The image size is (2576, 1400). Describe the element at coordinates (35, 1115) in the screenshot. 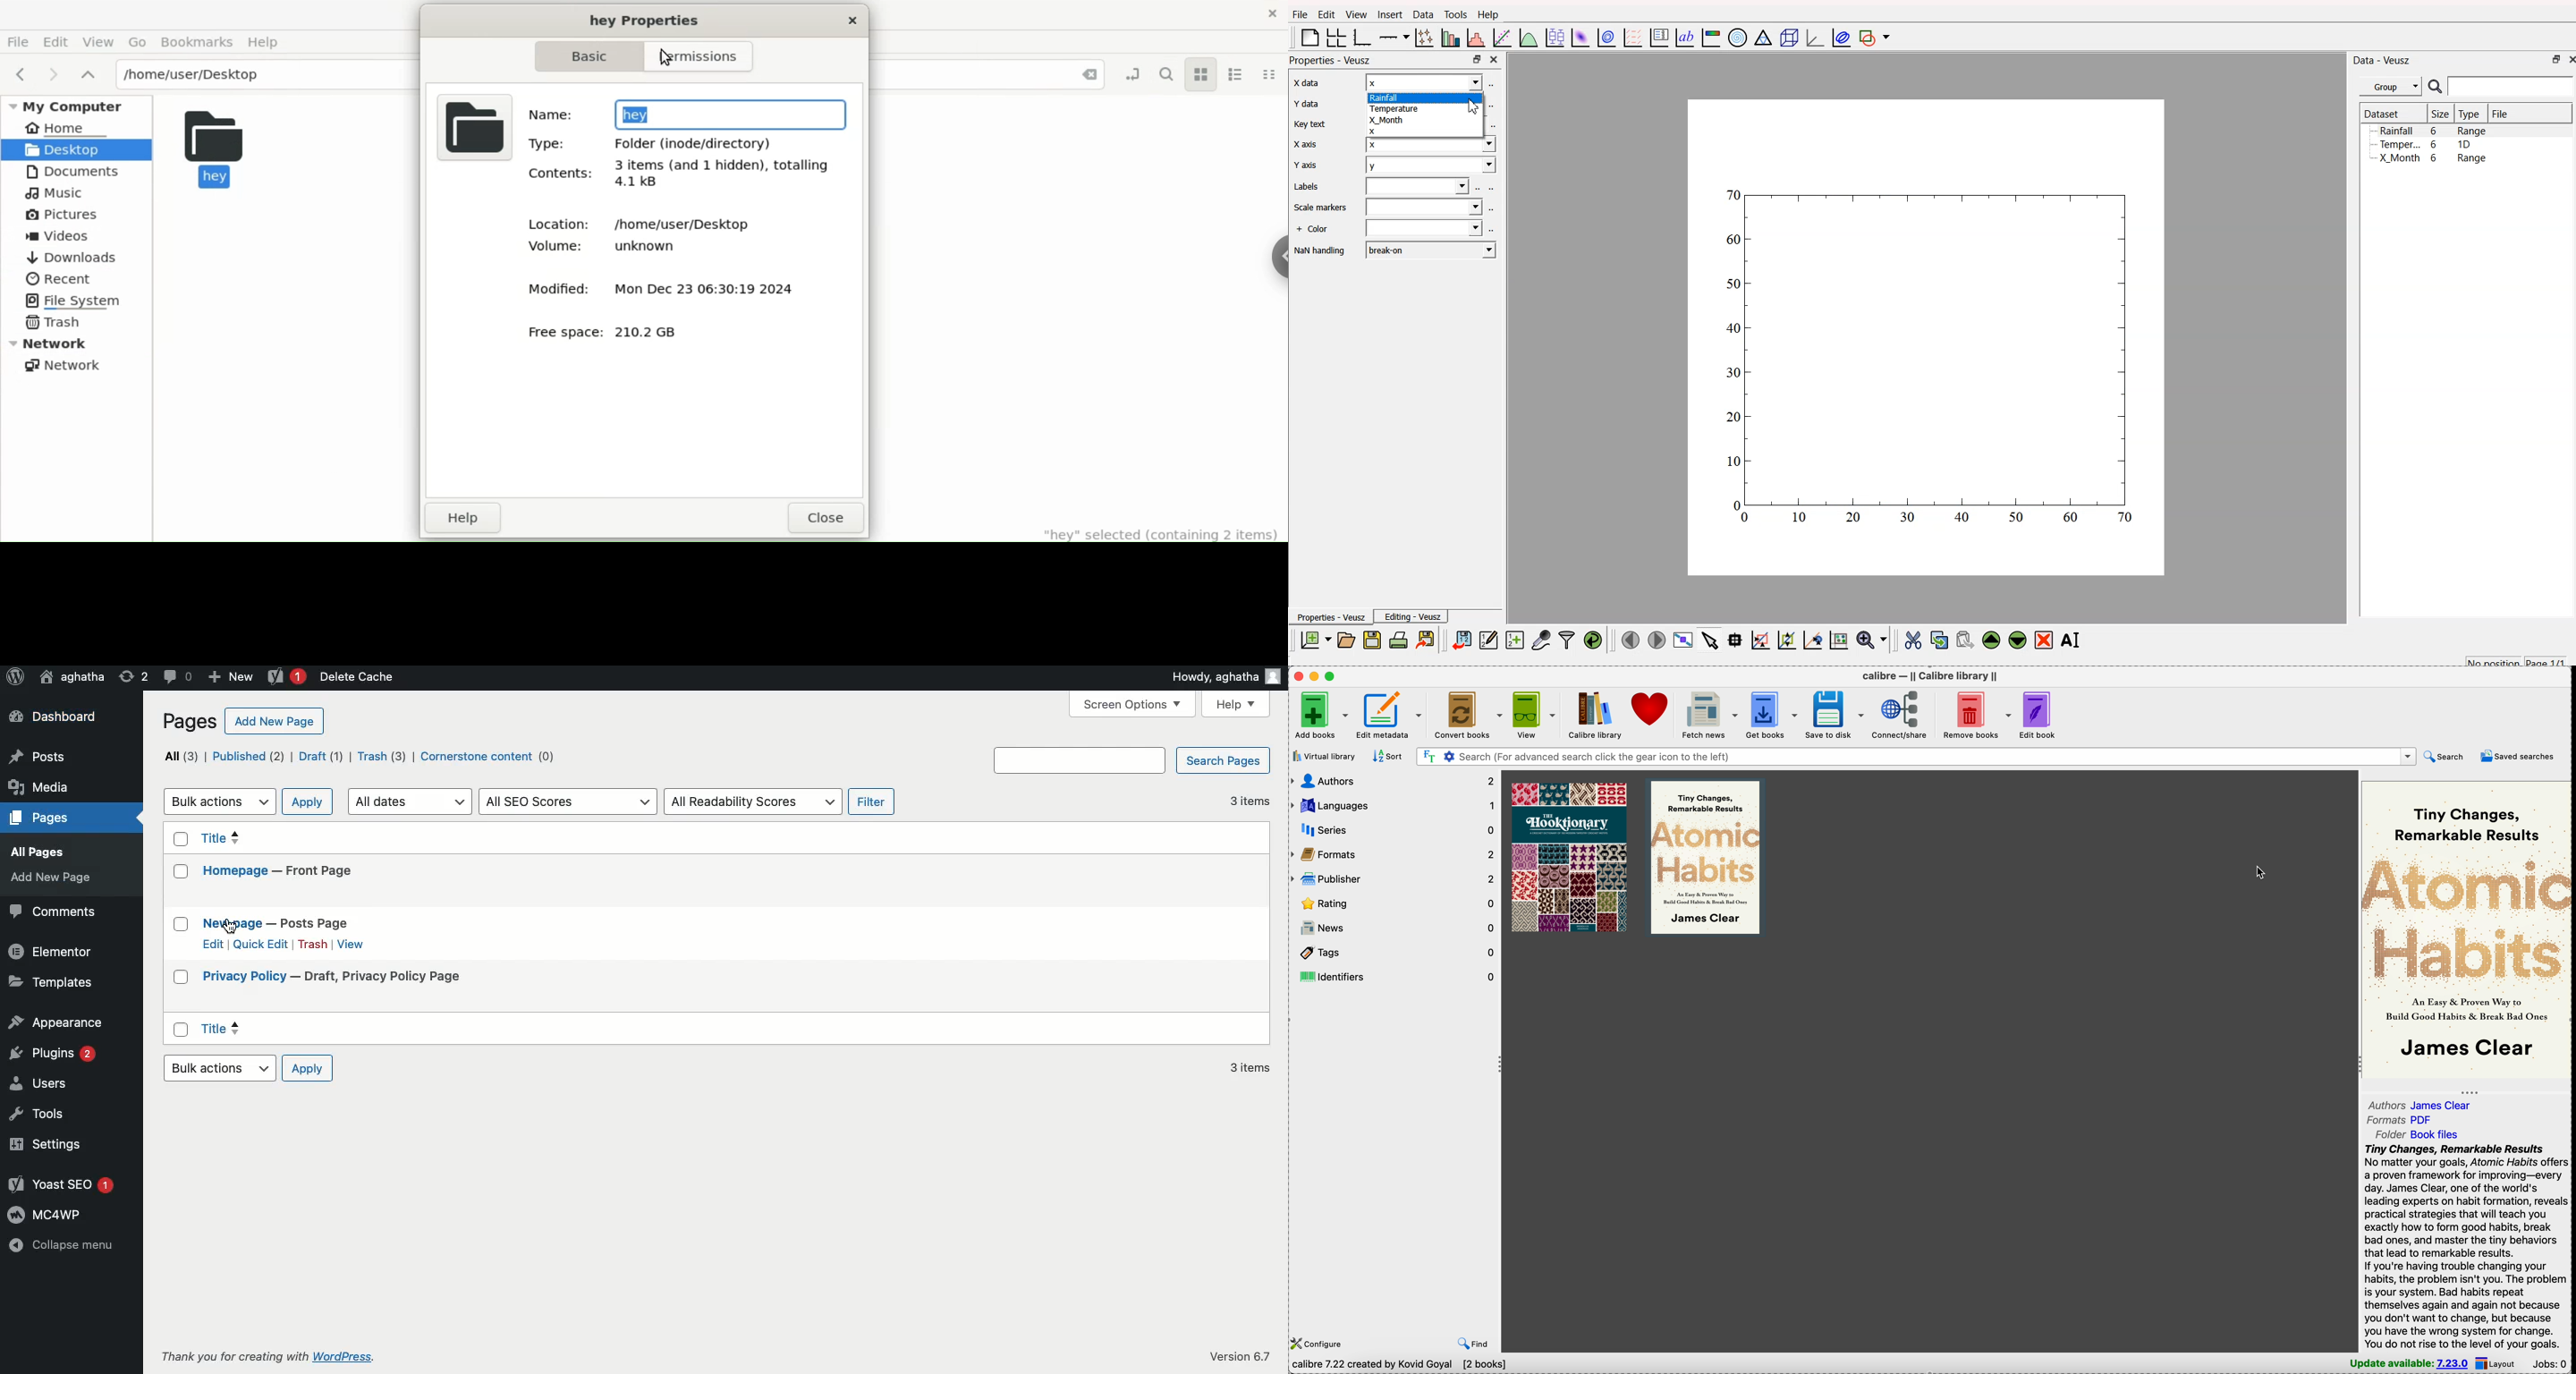

I see `Tools` at that location.